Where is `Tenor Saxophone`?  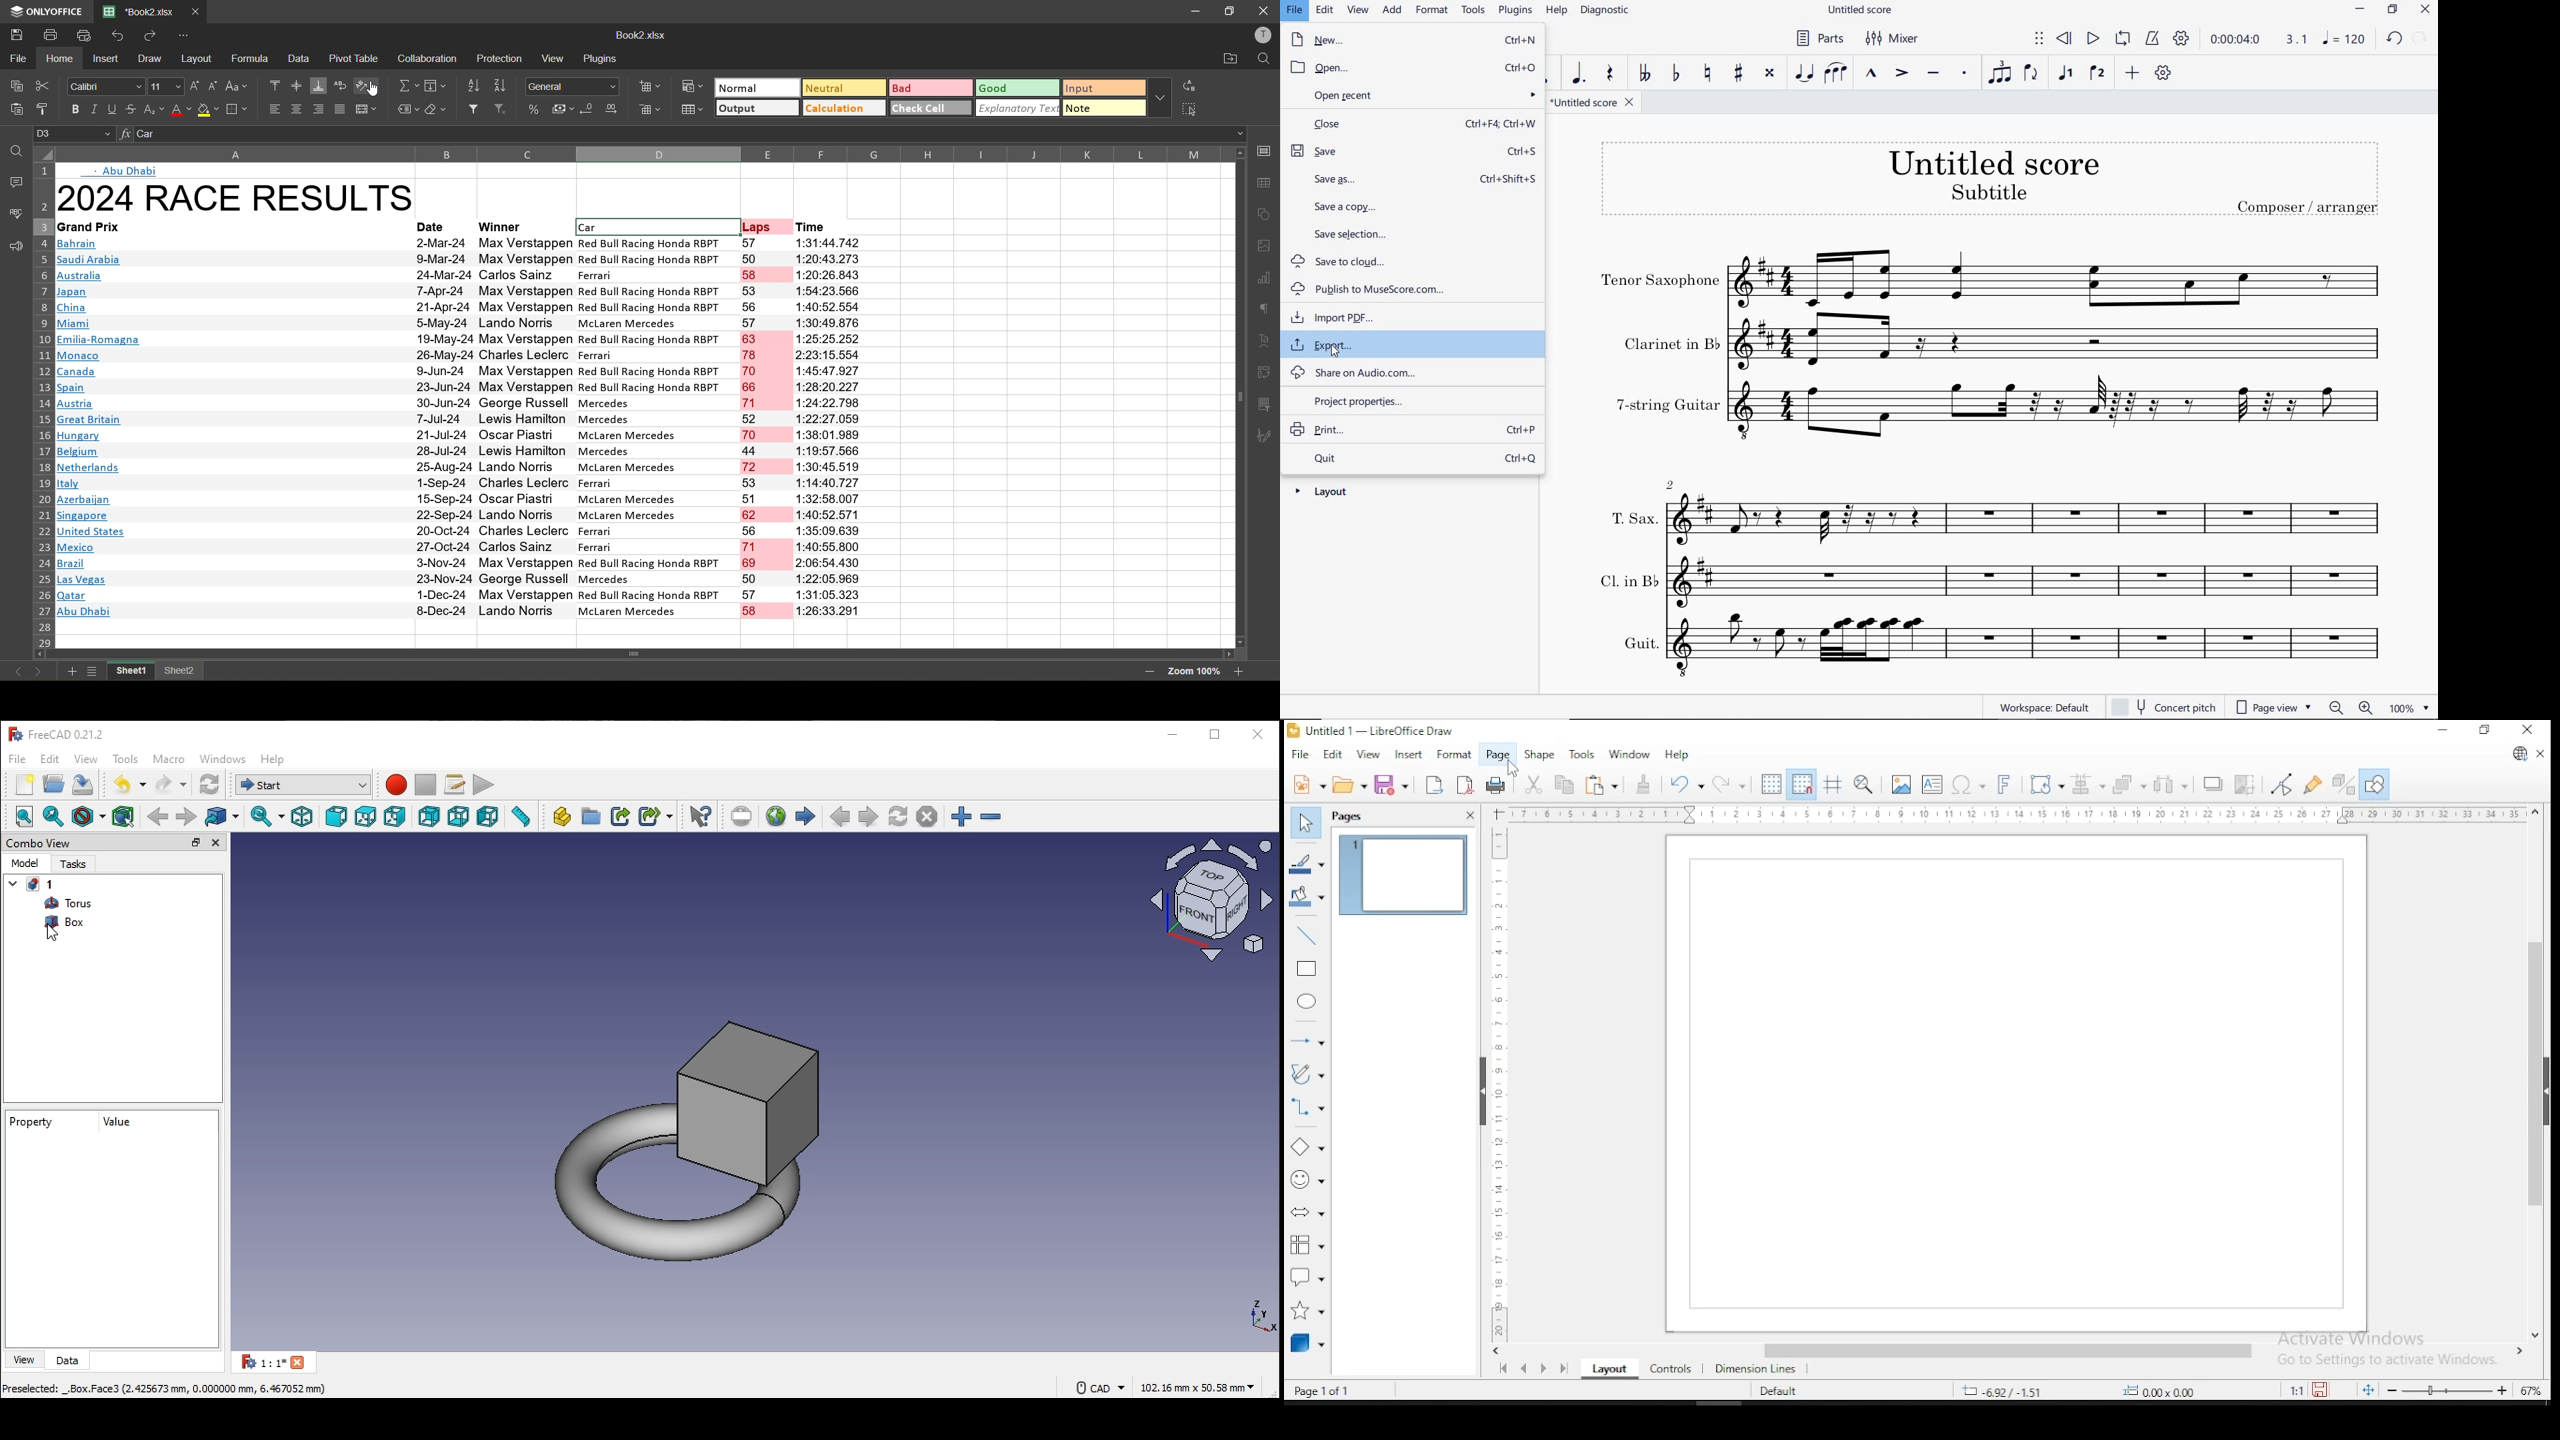
Tenor Saxophone is located at coordinates (1991, 277).